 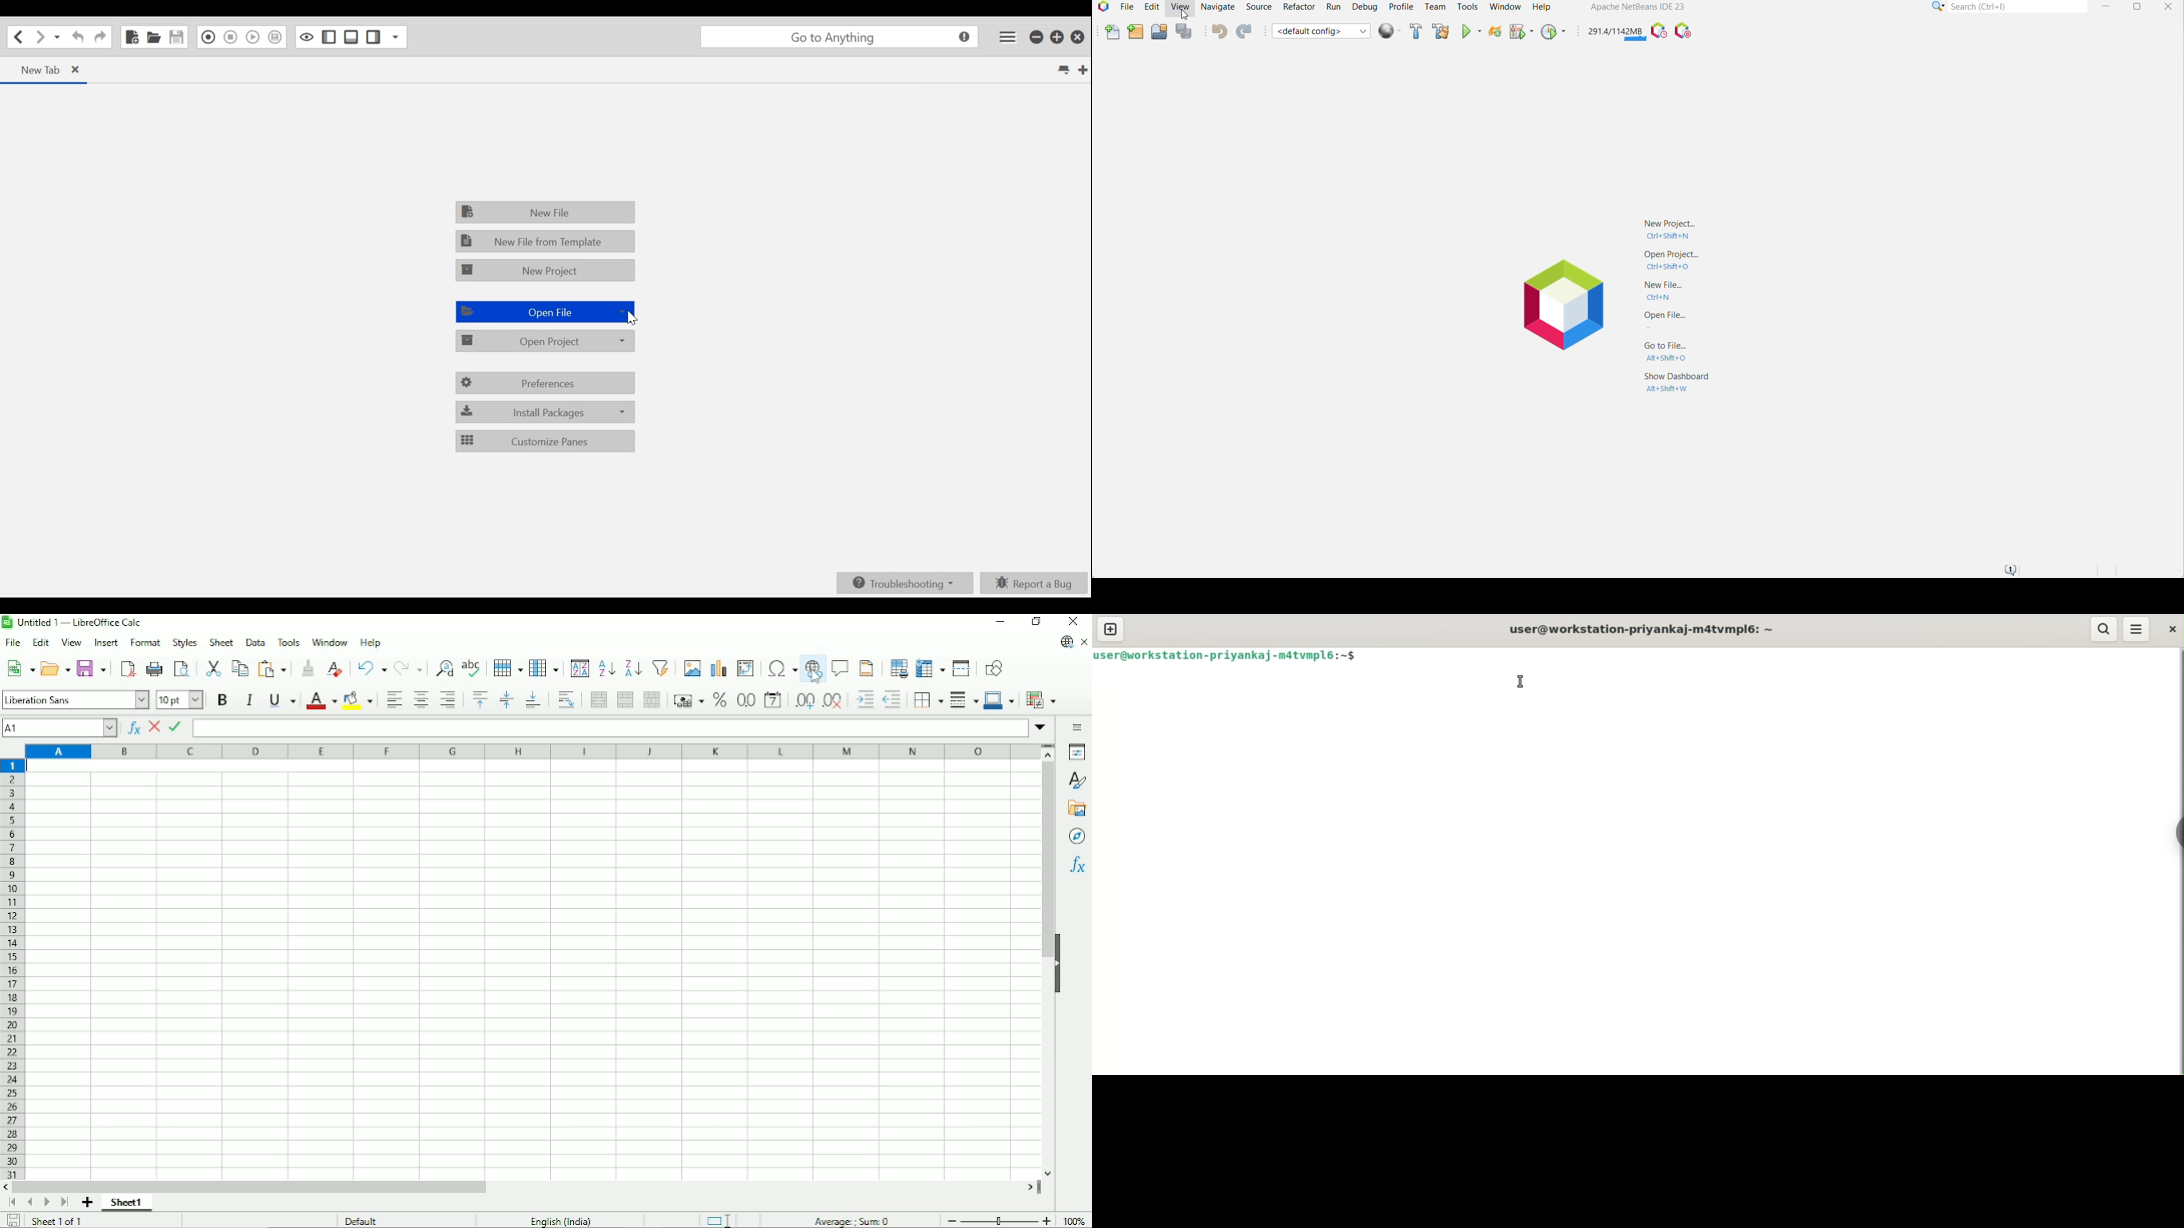 What do you see at coordinates (597, 700) in the screenshot?
I see `Merge and center` at bounding box center [597, 700].